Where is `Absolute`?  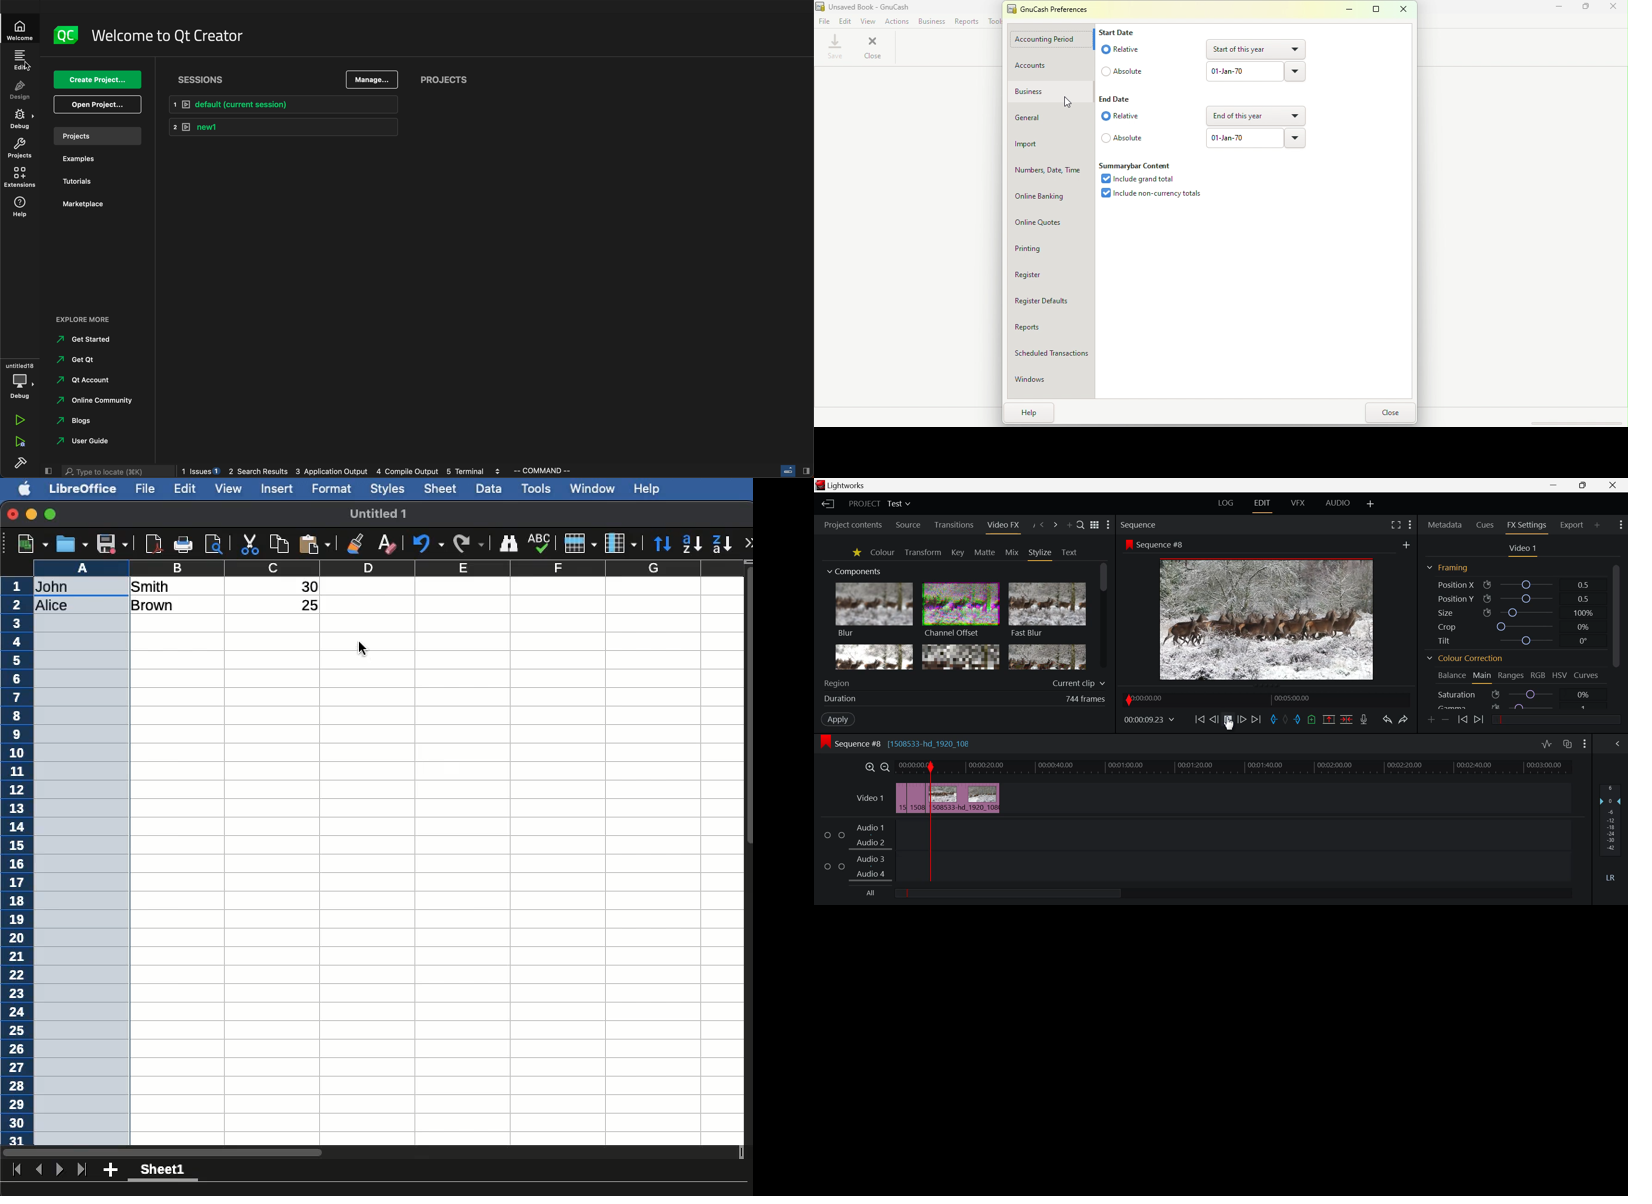
Absolute is located at coordinates (1124, 73).